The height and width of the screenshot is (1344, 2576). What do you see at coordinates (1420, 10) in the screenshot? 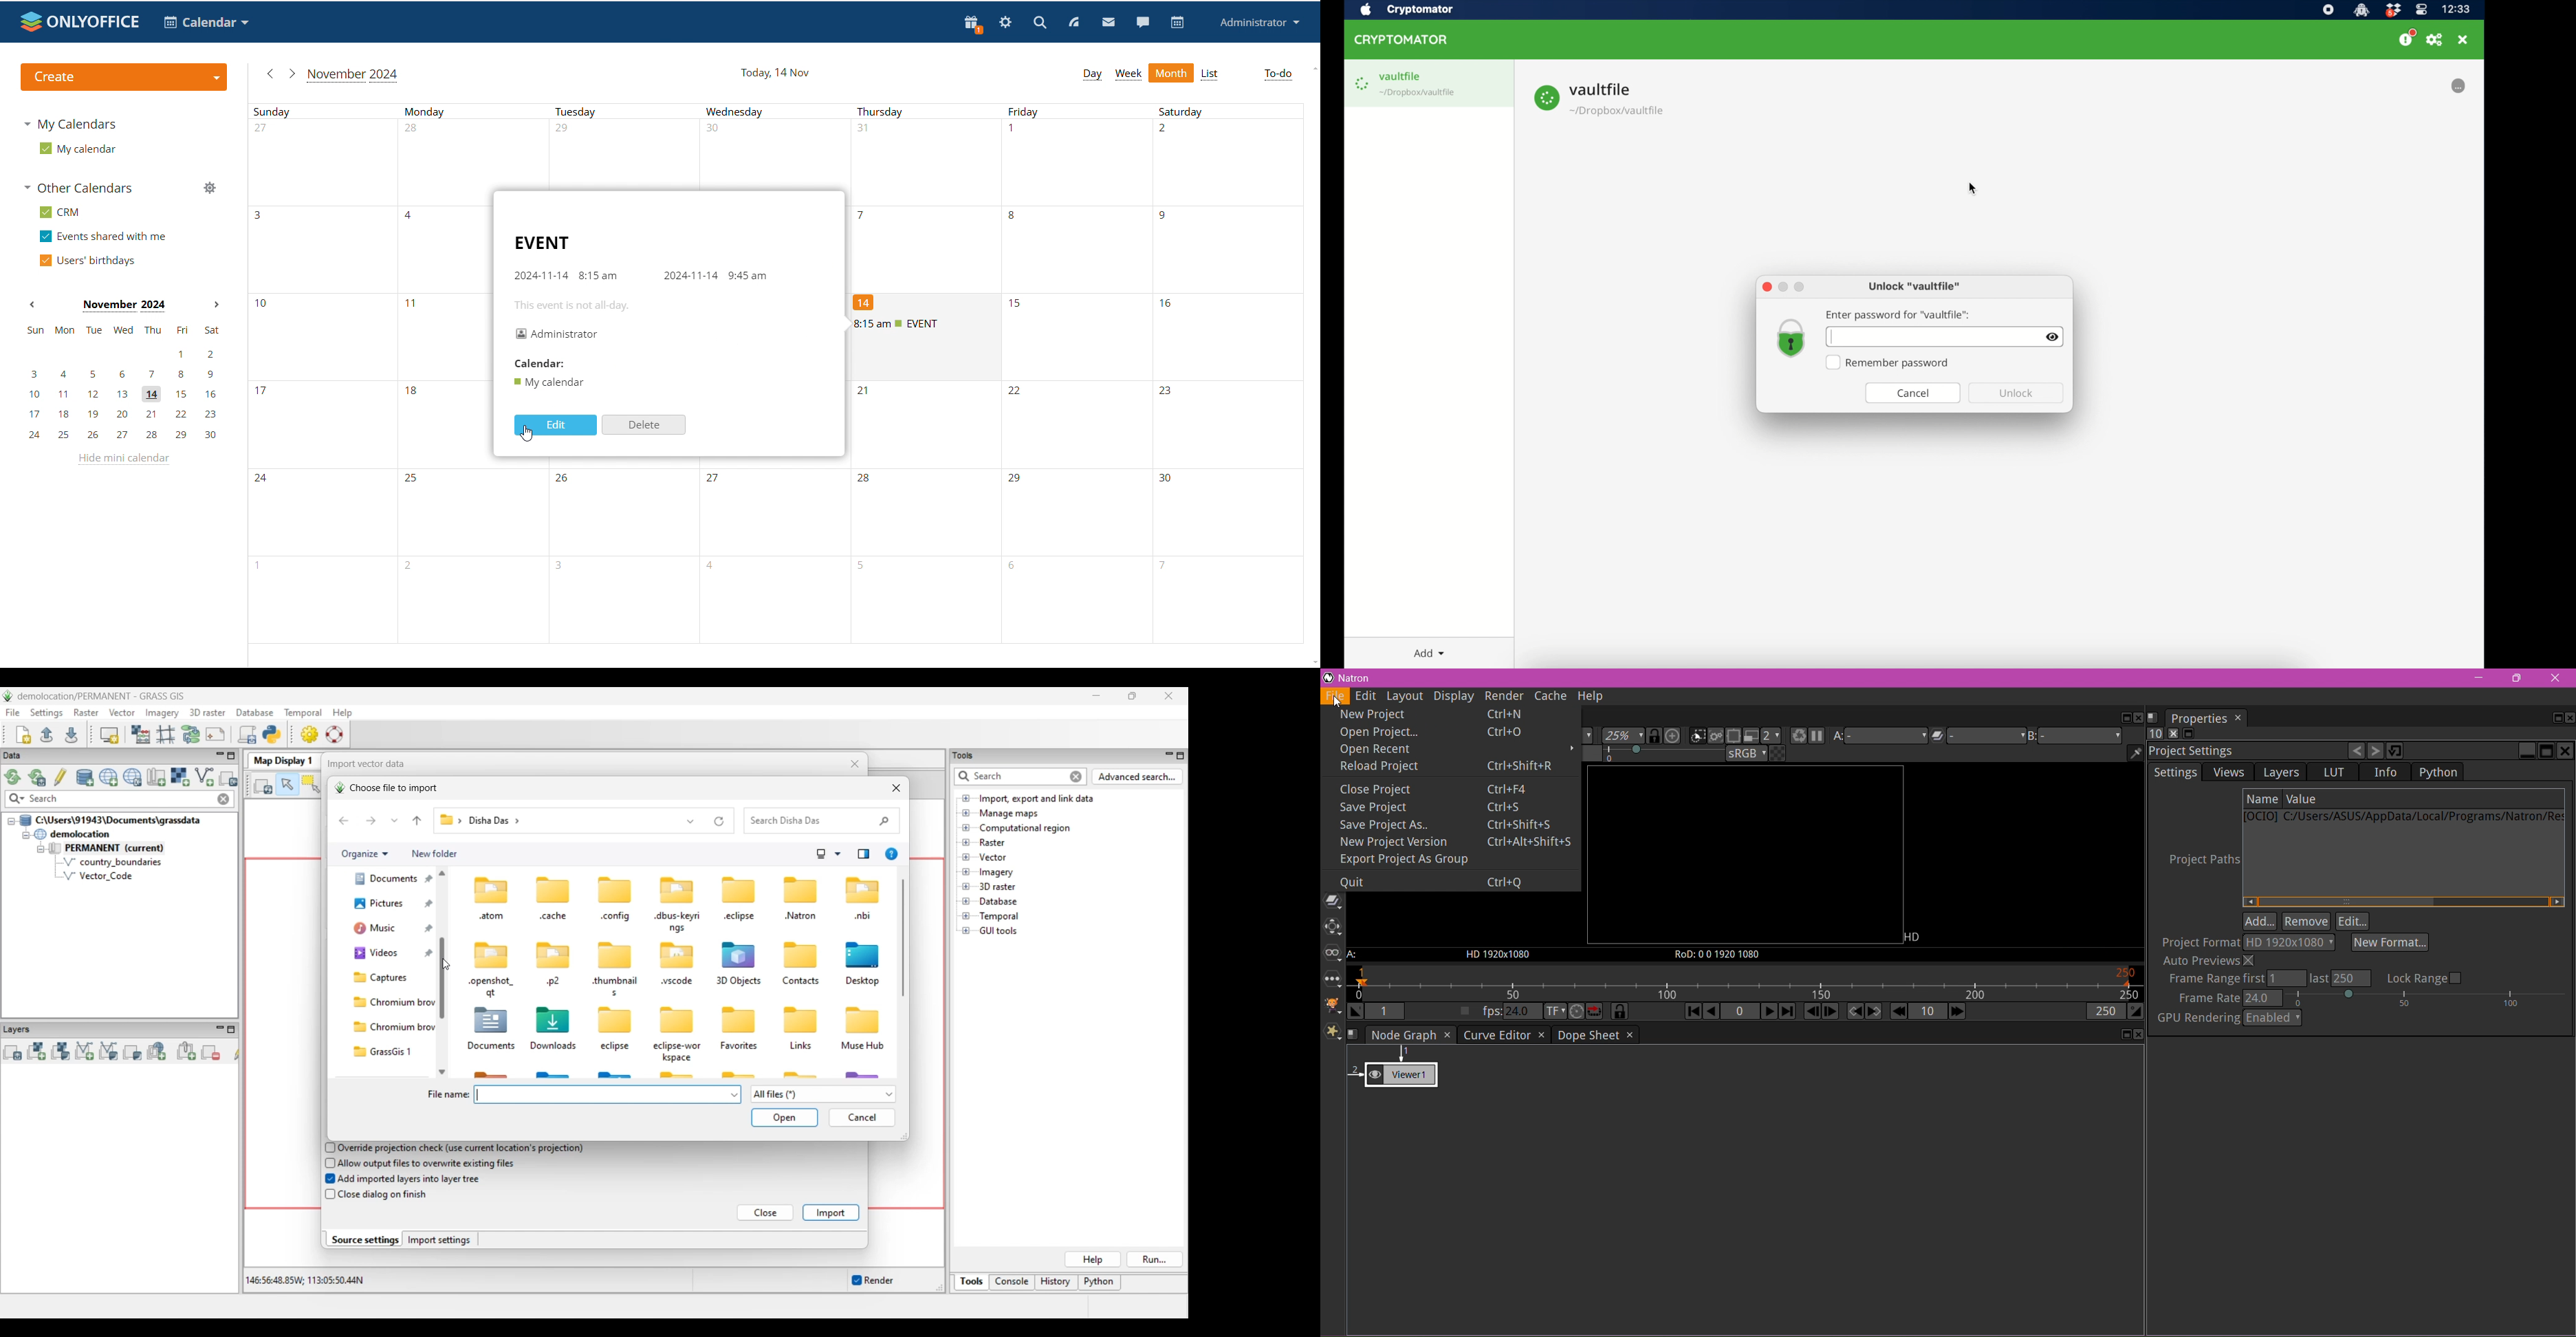
I see `cryptomator` at bounding box center [1420, 10].